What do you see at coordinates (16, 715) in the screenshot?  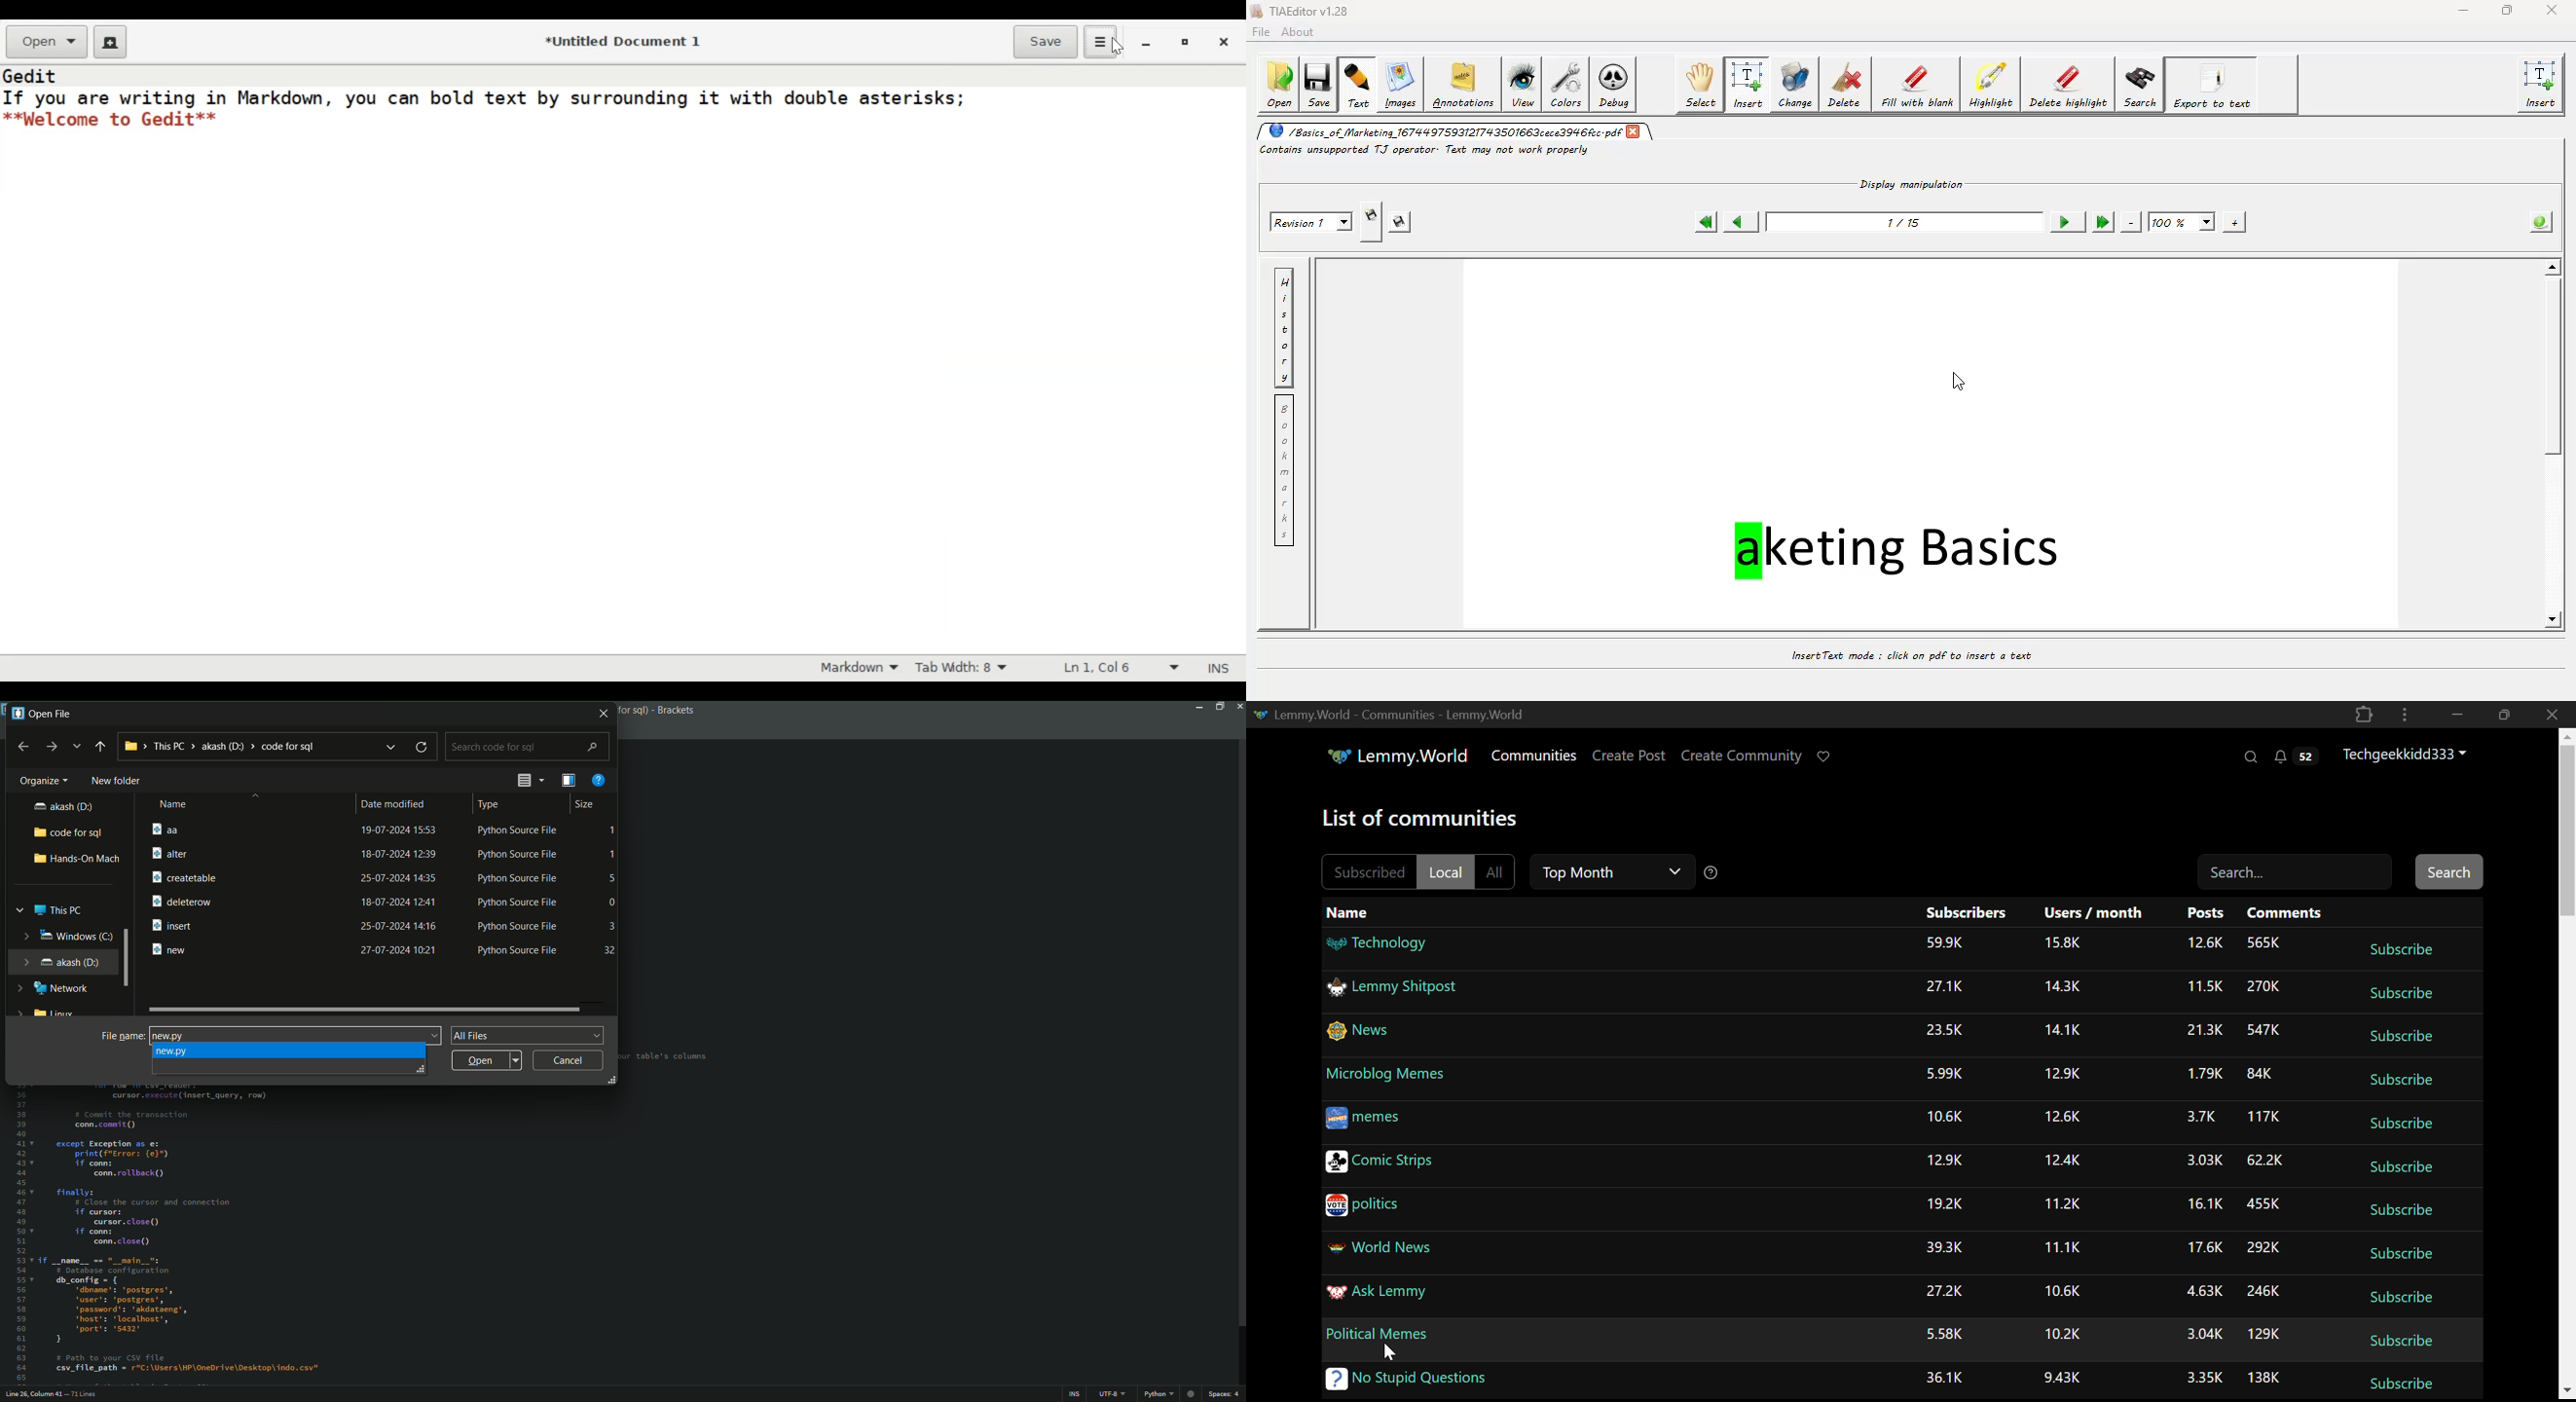 I see `app icon` at bounding box center [16, 715].